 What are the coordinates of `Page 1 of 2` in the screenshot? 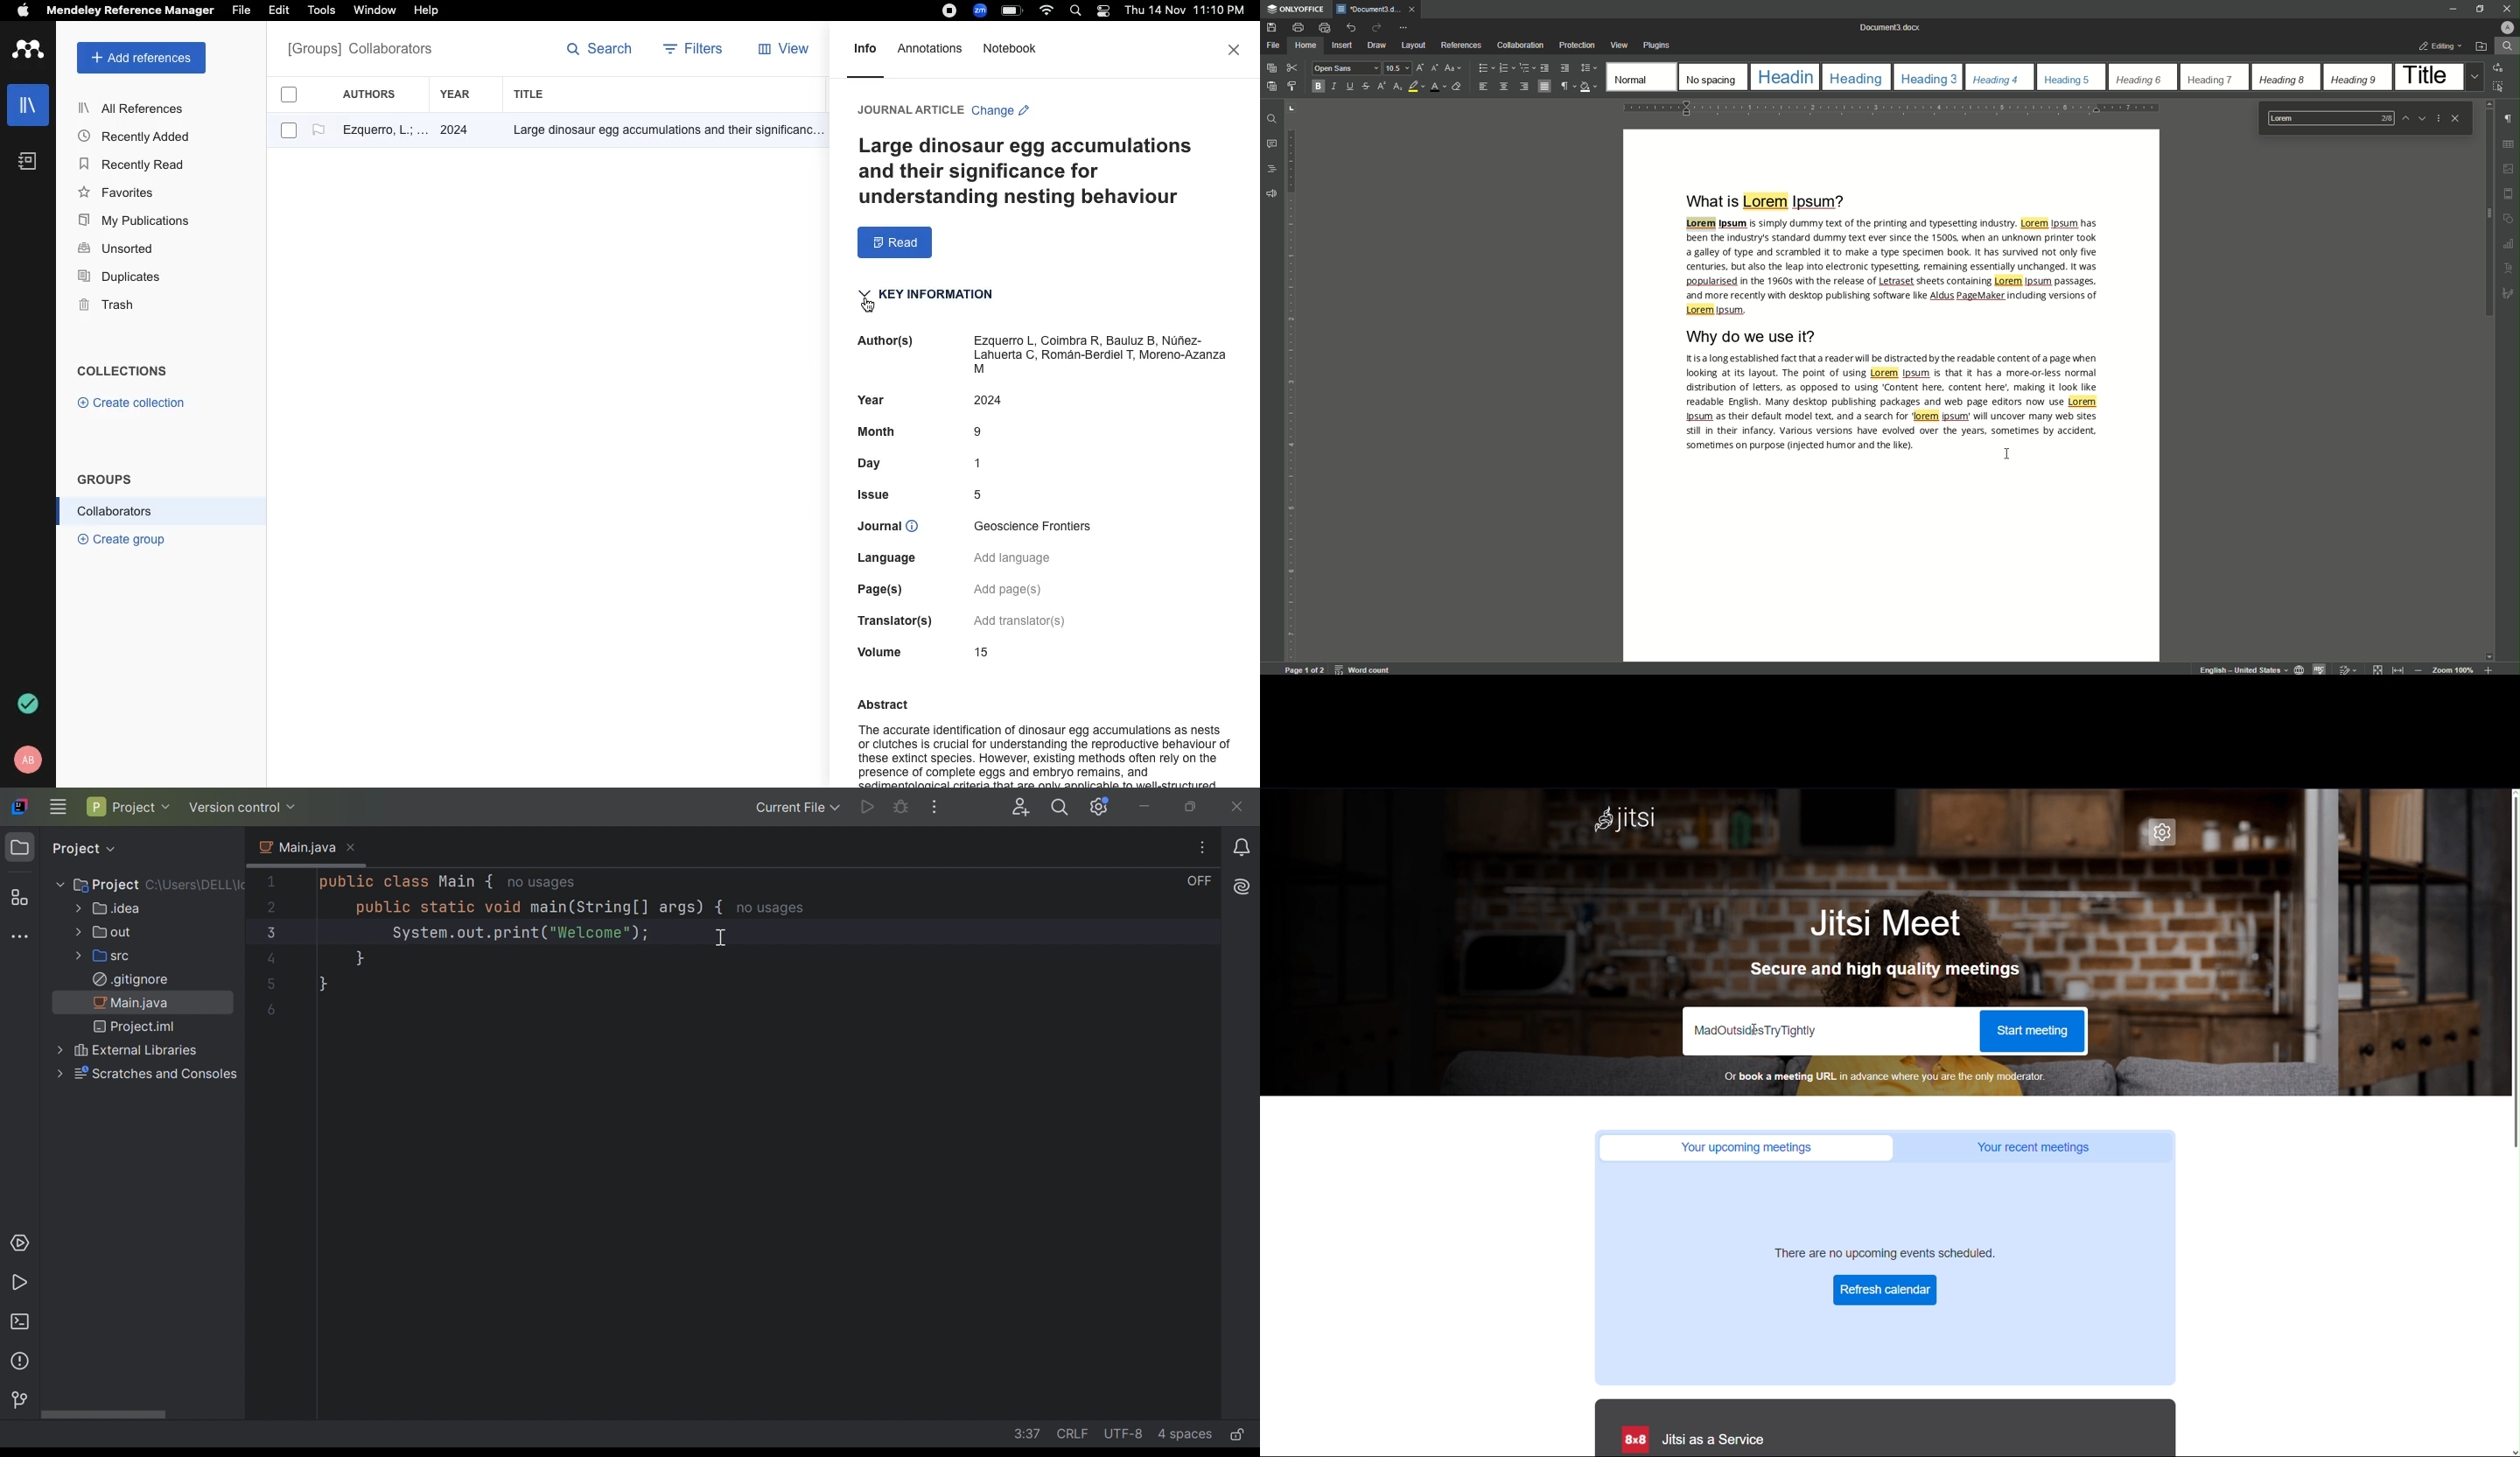 It's located at (1303, 671).